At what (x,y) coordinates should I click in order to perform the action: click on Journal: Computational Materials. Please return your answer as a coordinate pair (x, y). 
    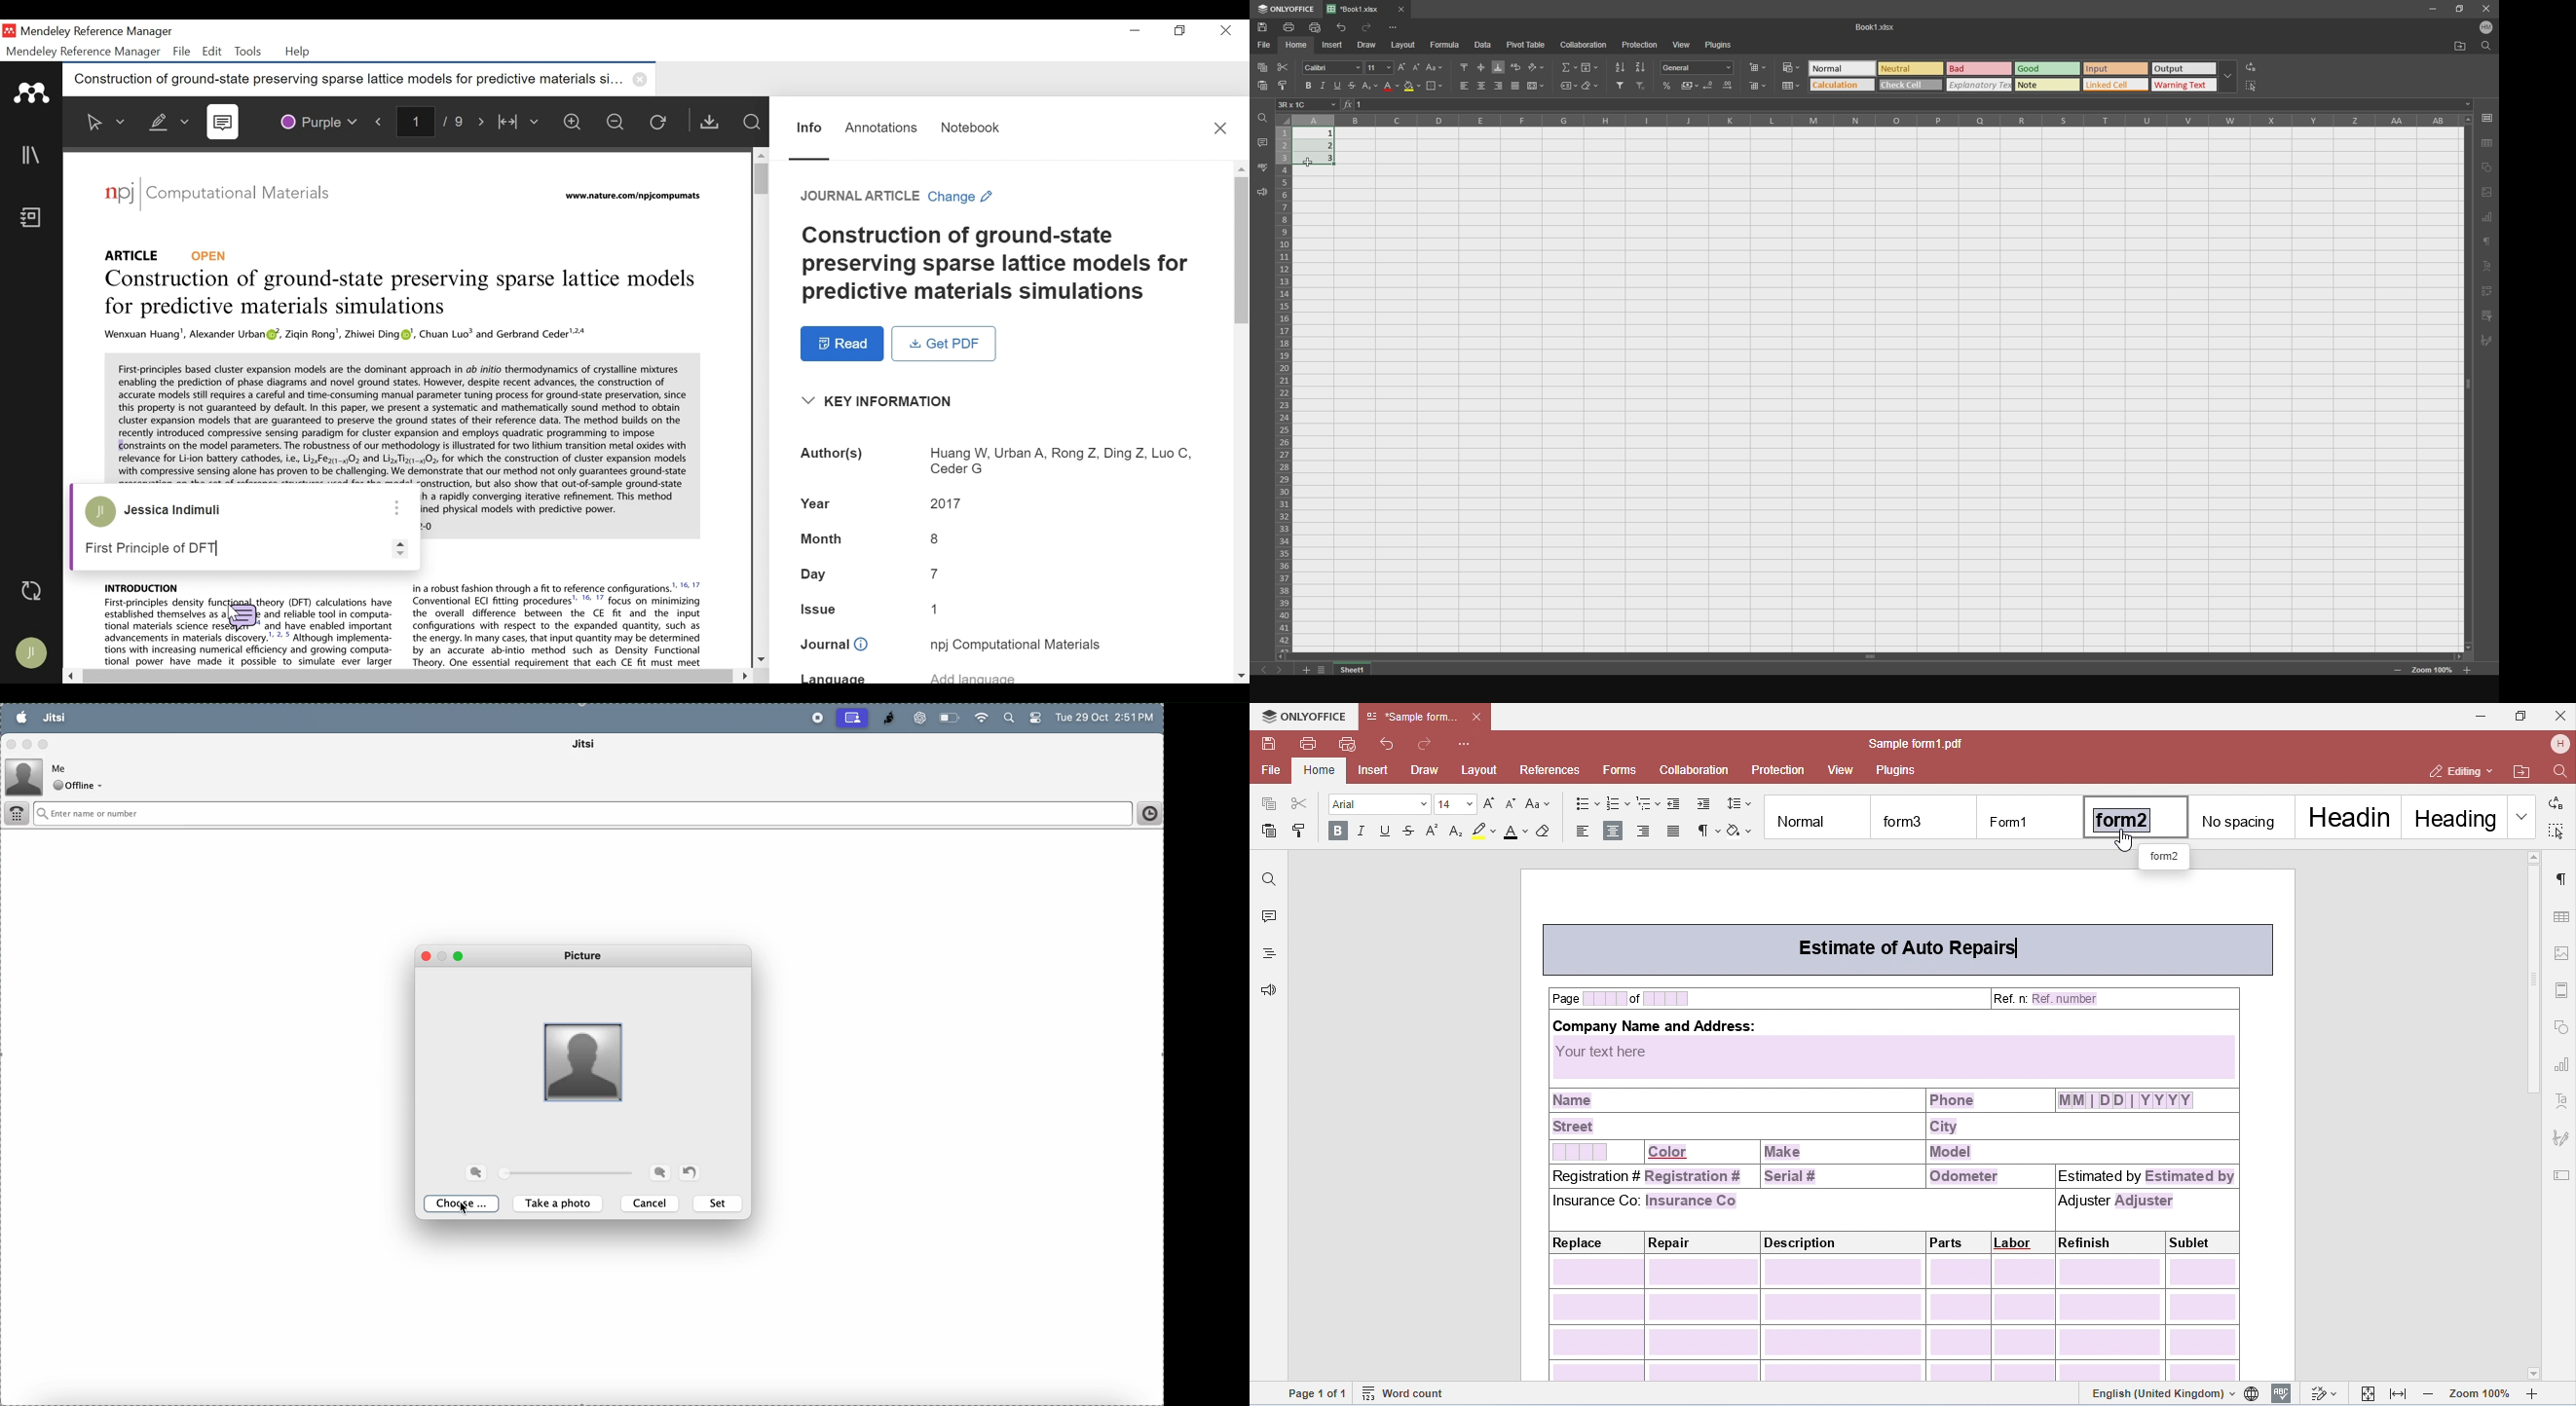
    Looking at the image, I should click on (218, 195).